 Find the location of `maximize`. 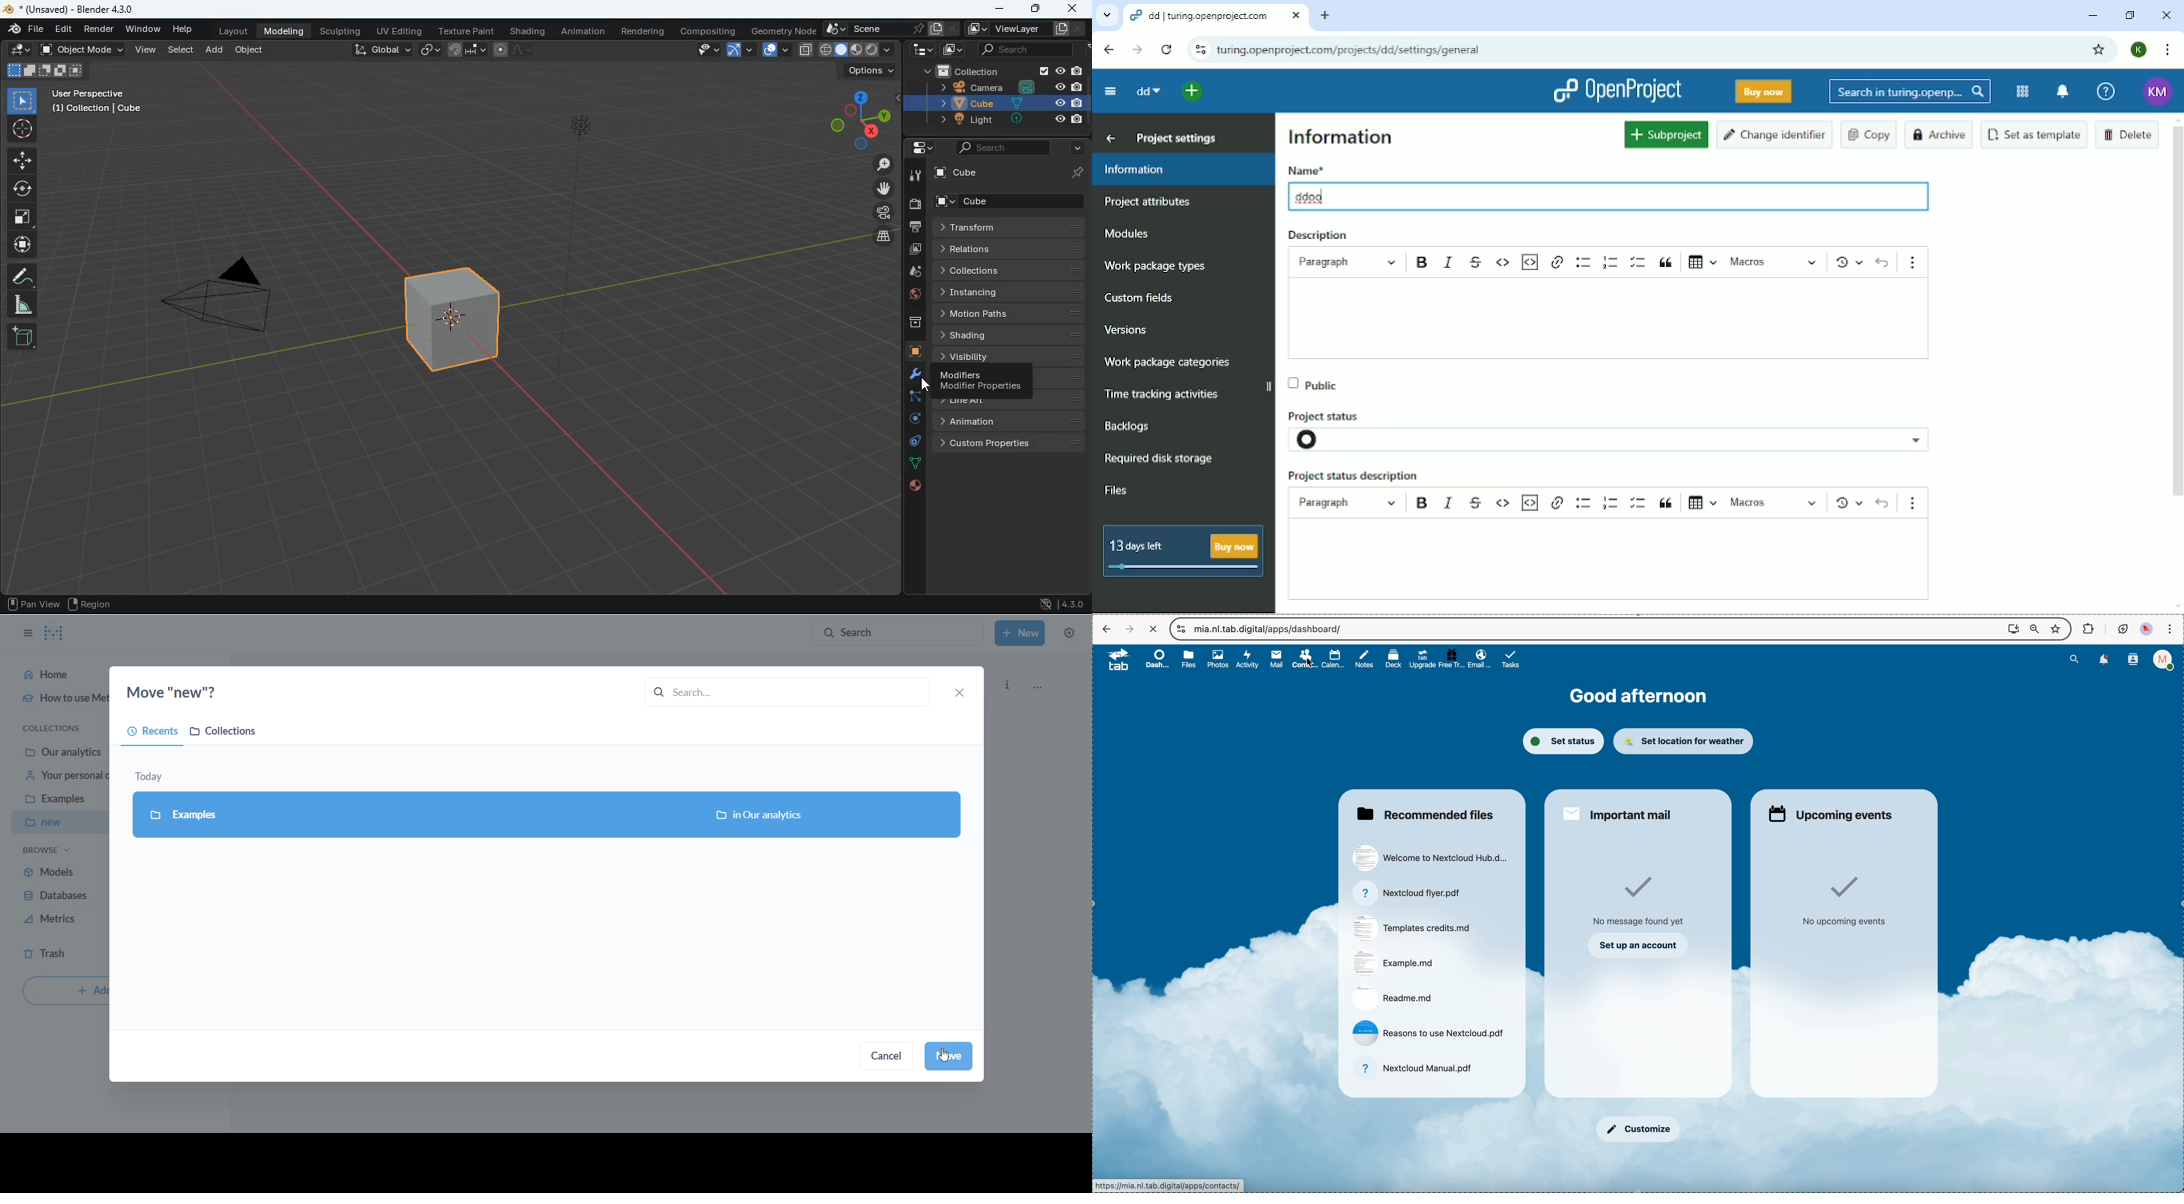

maximize is located at coordinates (1036, 10).